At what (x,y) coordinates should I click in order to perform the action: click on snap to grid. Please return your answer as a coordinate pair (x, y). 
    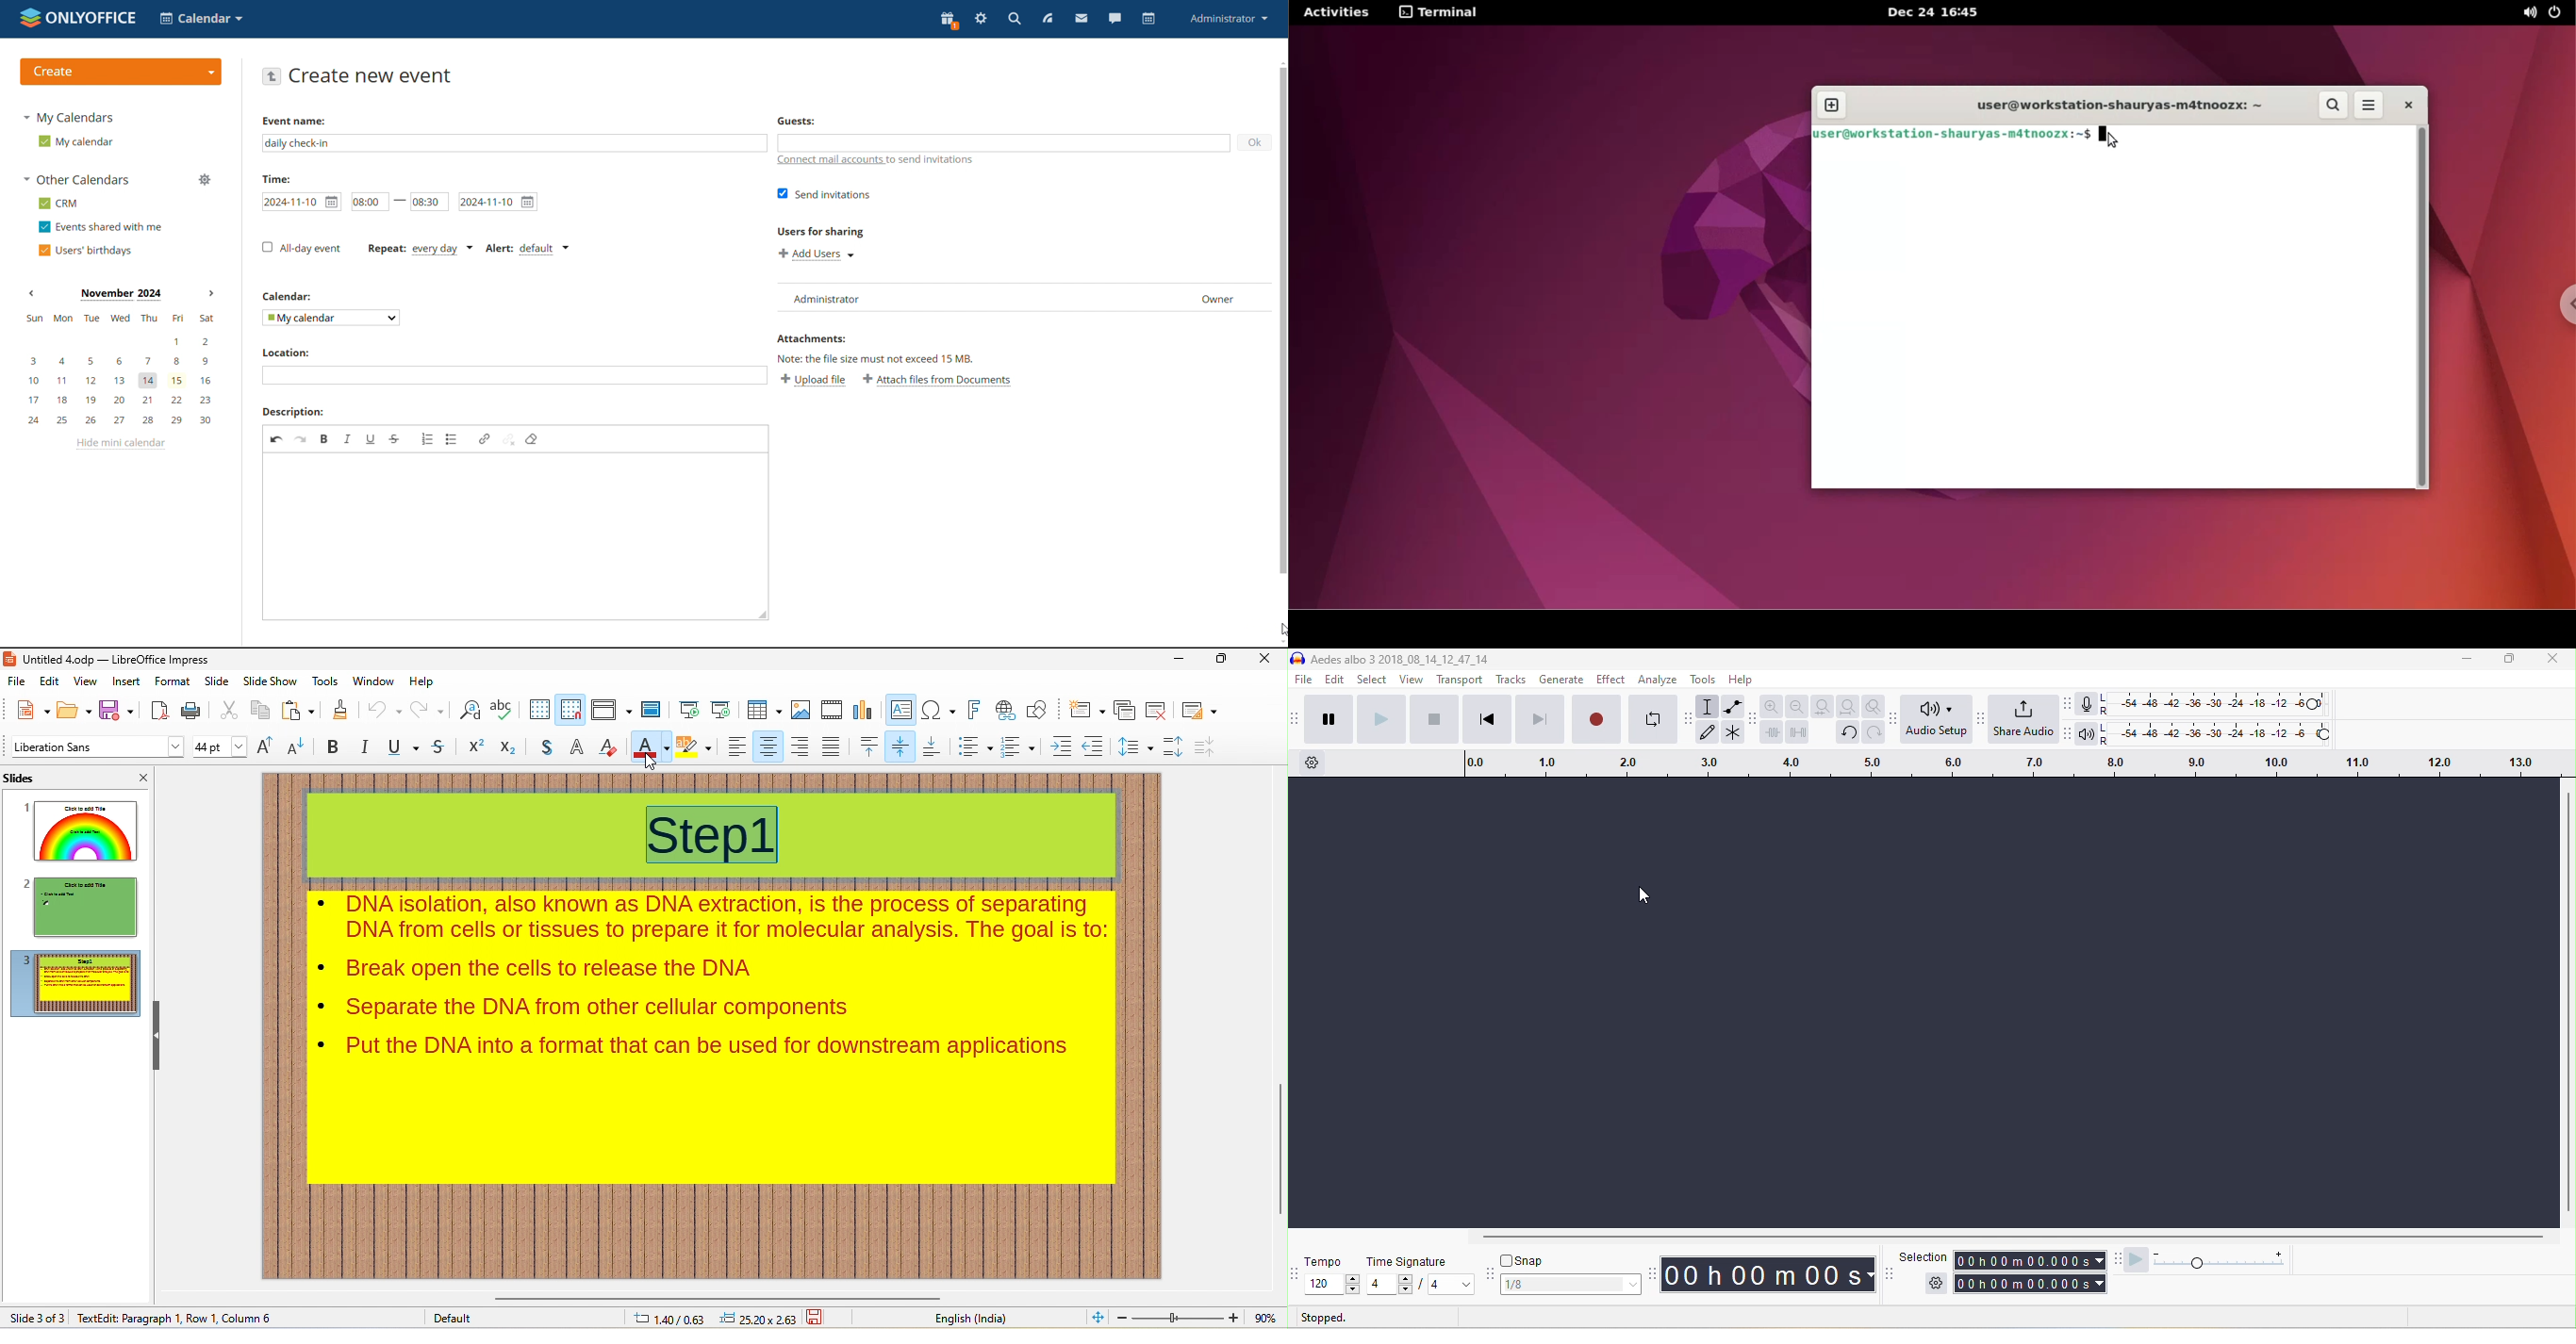
    Looking at the image, I should click on (570, 709).